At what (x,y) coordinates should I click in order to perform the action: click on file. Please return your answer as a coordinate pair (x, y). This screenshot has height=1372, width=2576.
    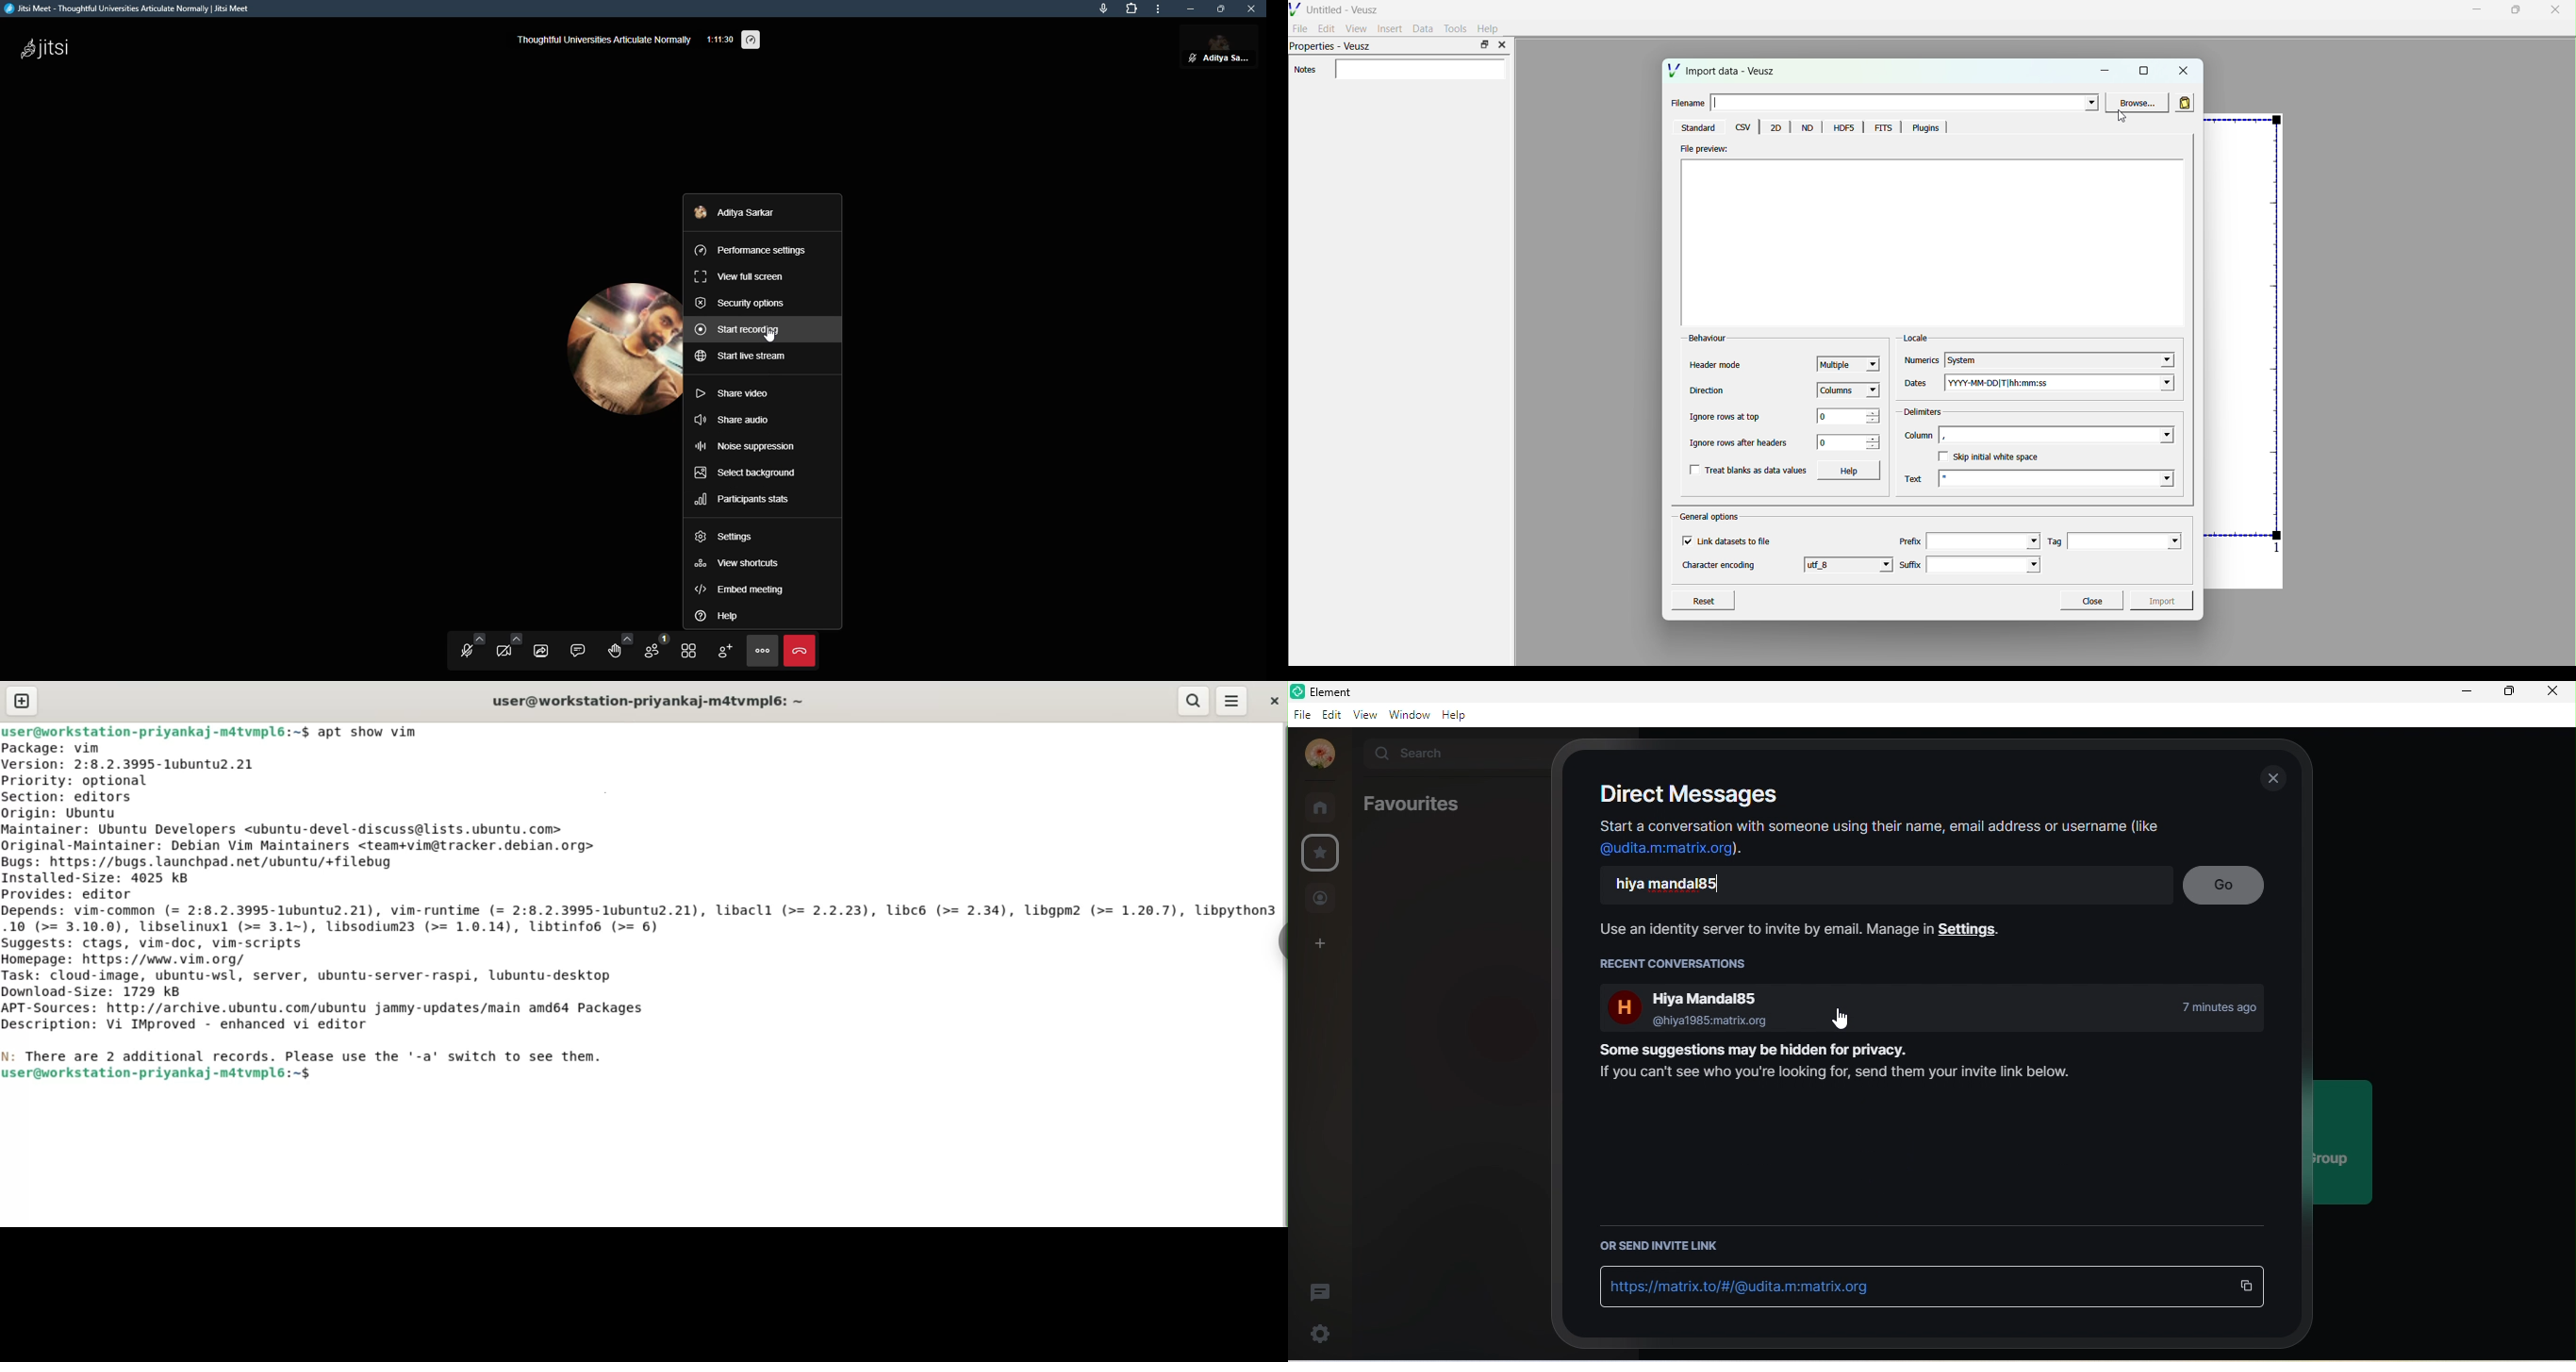
    Looking at the image, I should click on (1302, 713).